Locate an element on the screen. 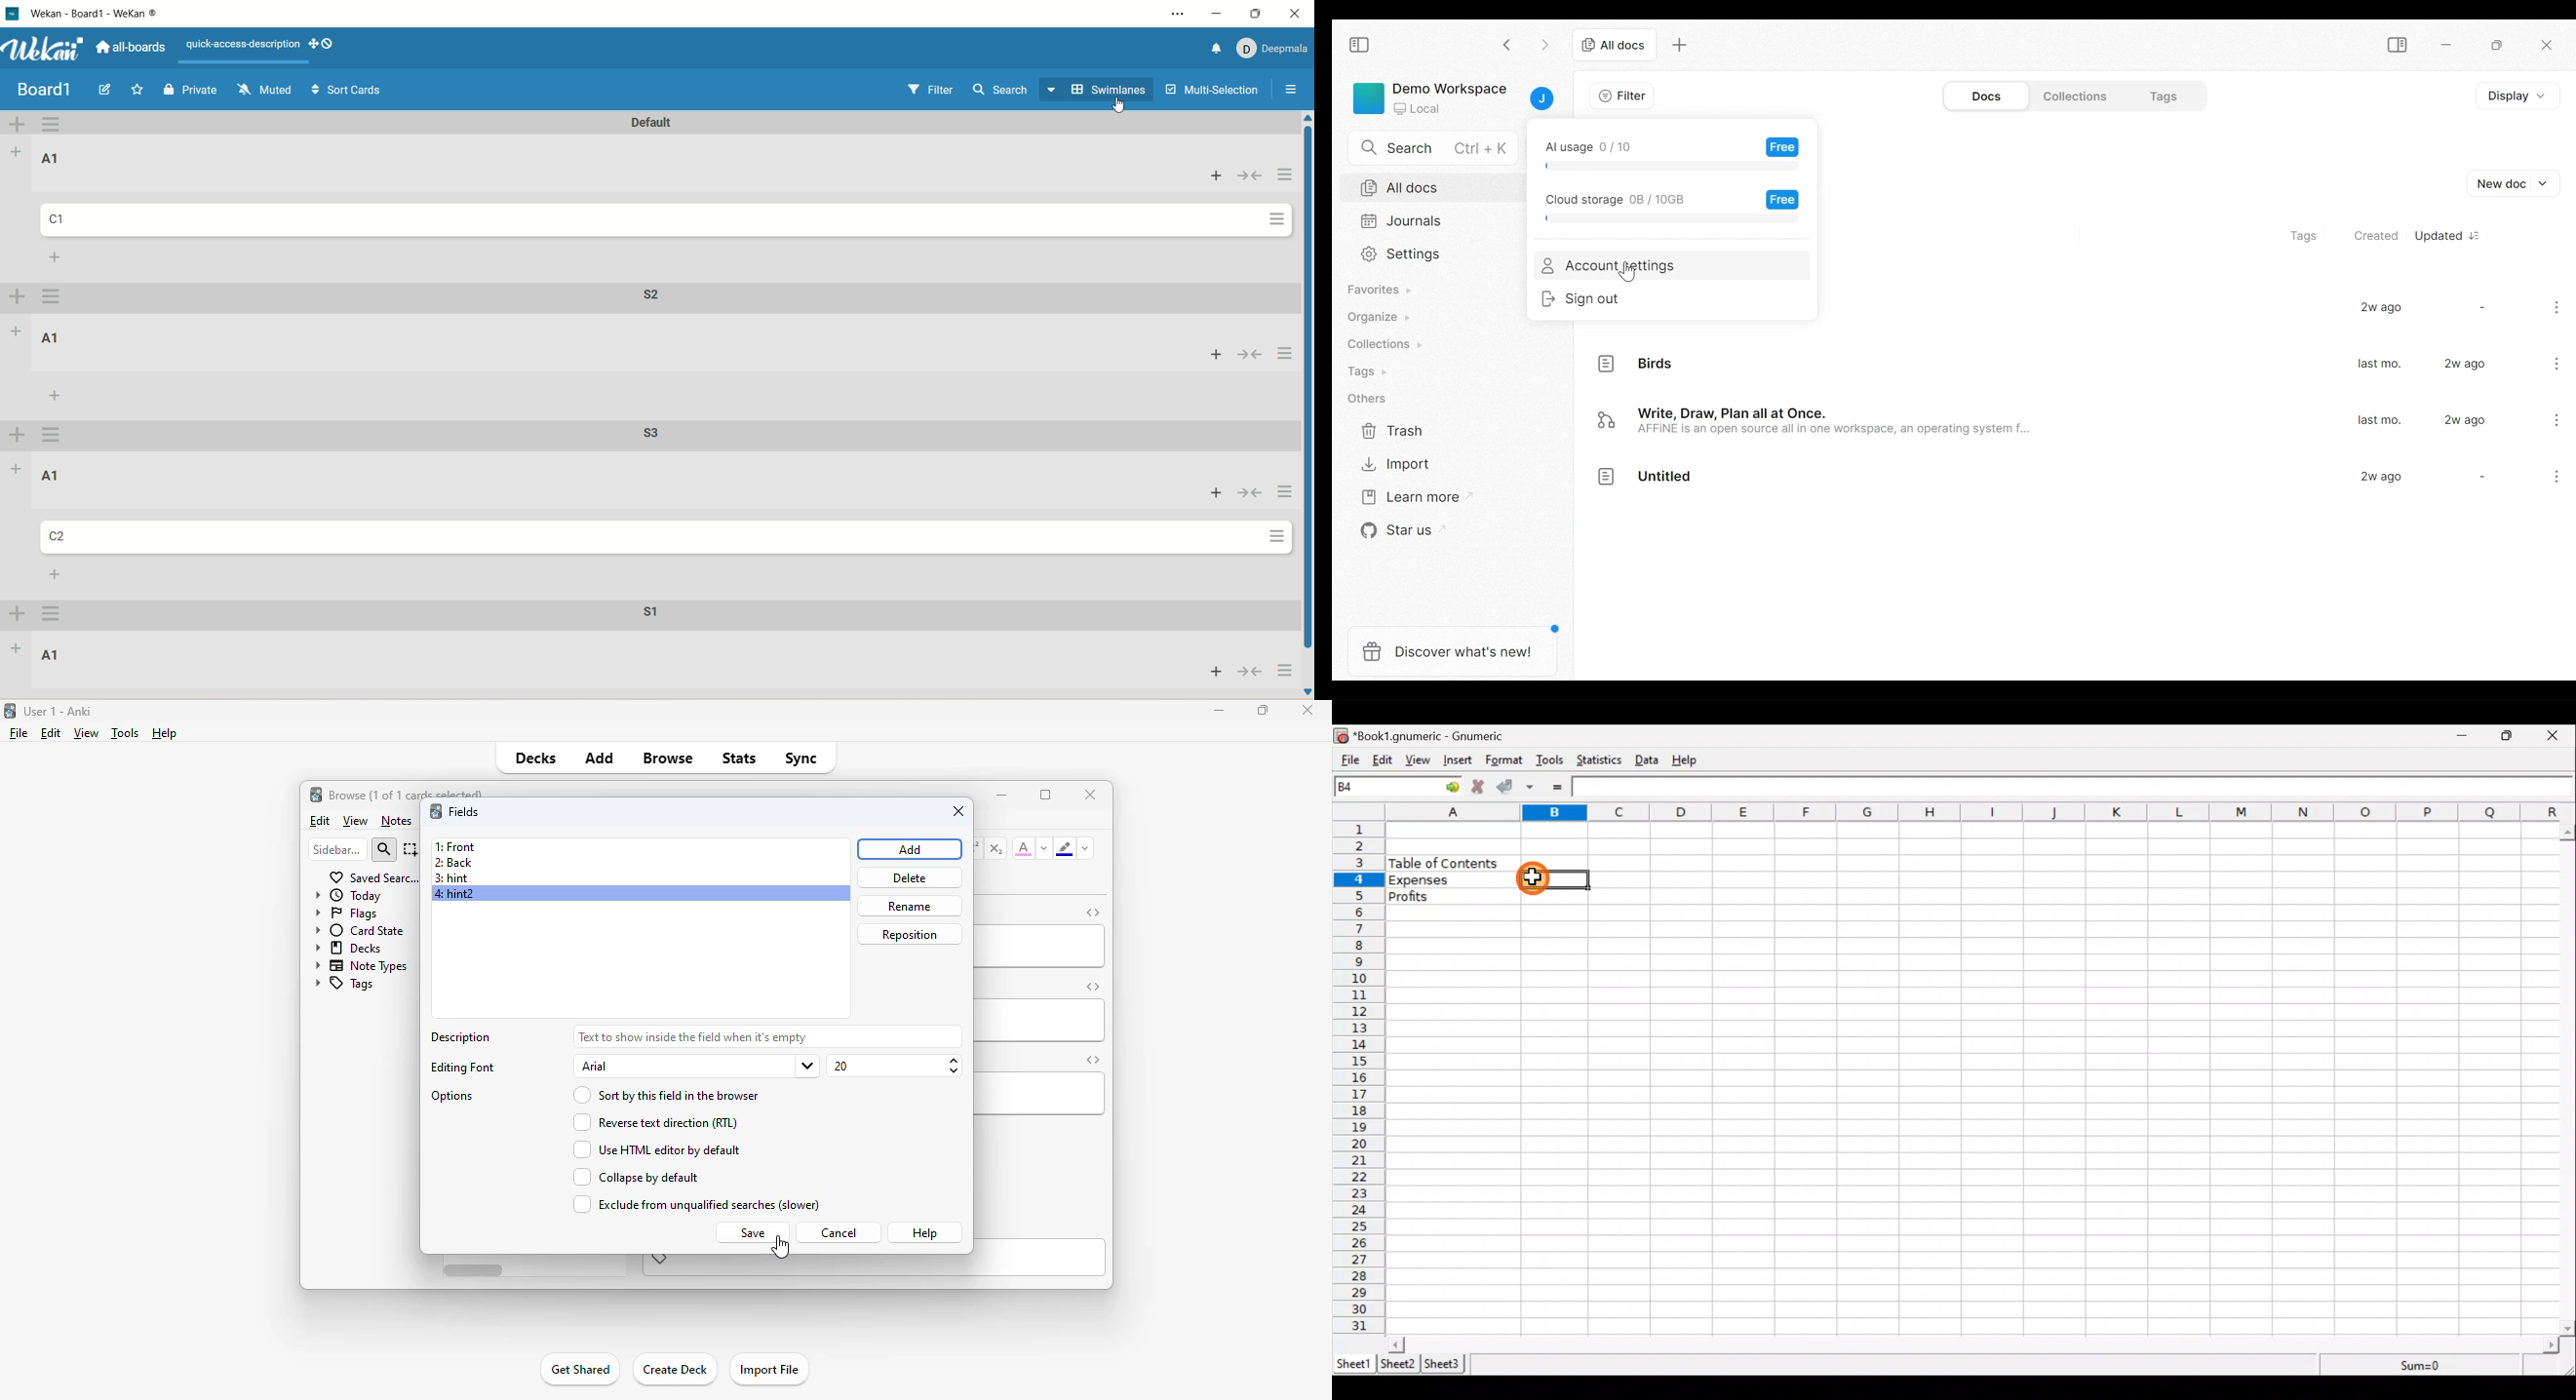 The image size is (2576, 1400). description is located at coordinates (692, 1035).